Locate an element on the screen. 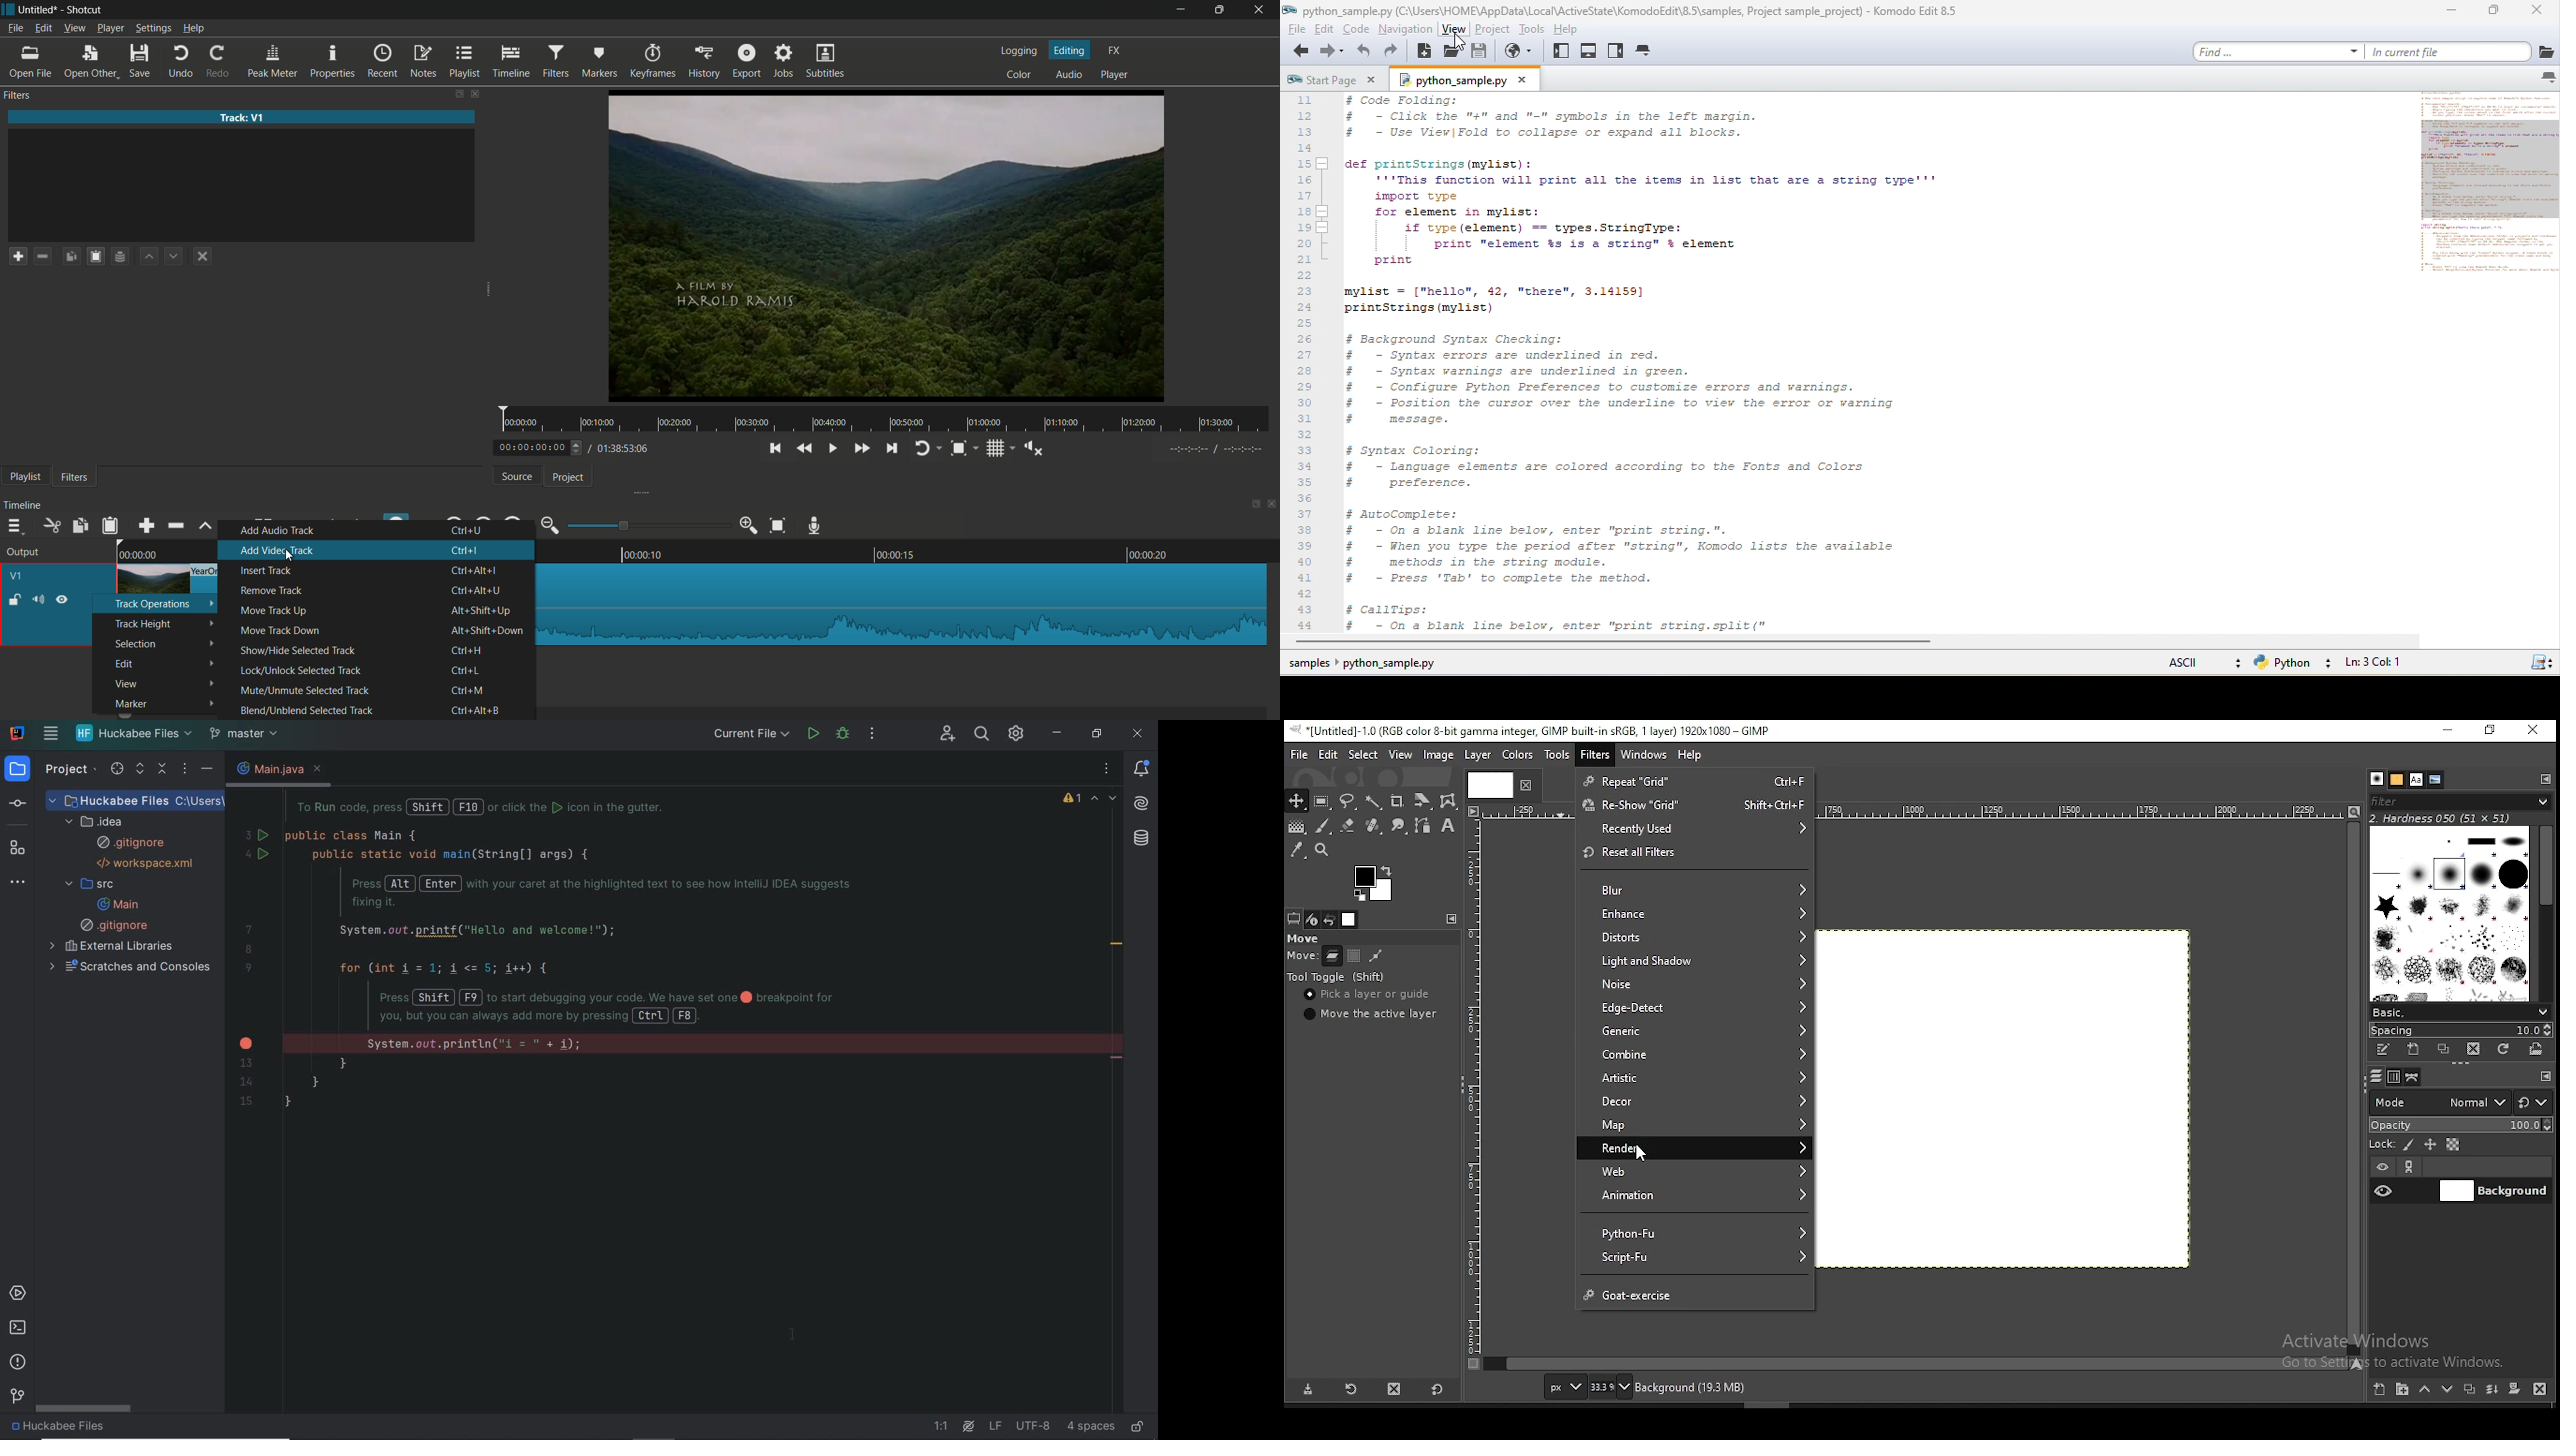 This screenshot has height=1456, width=2576. noise is located at coordinates (1696, 985).